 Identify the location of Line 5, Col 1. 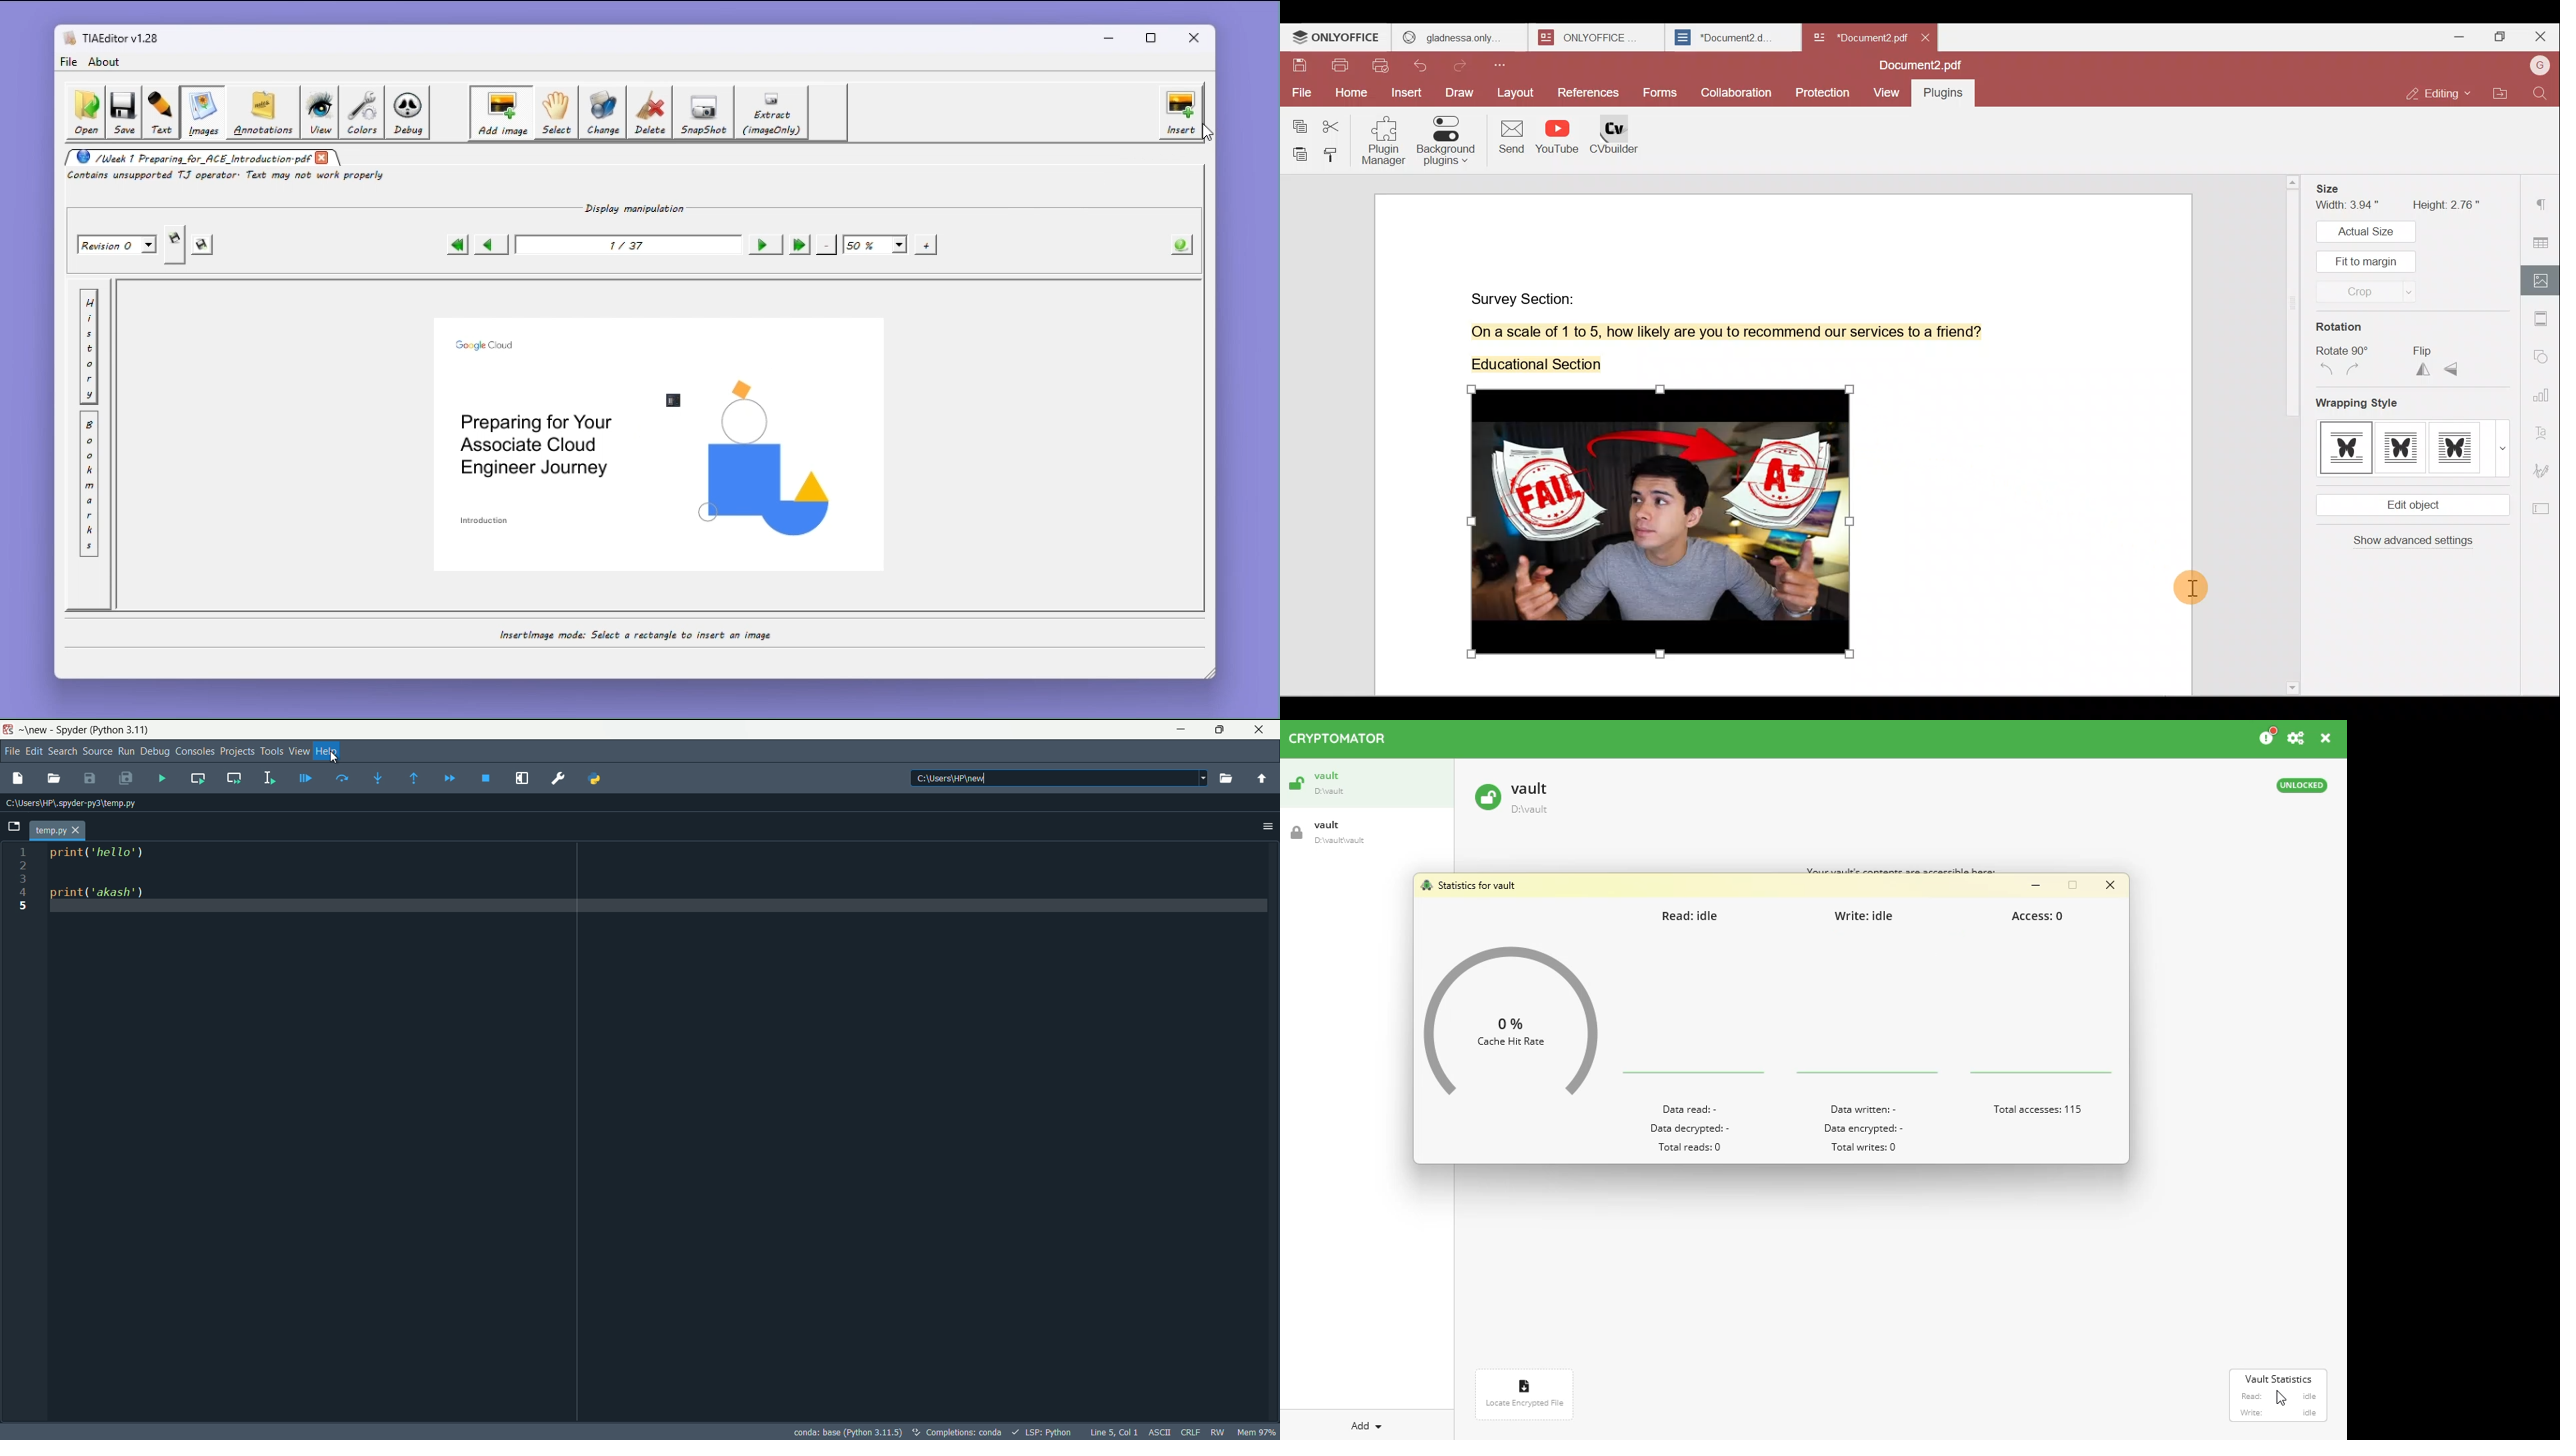
(1113, 1432).